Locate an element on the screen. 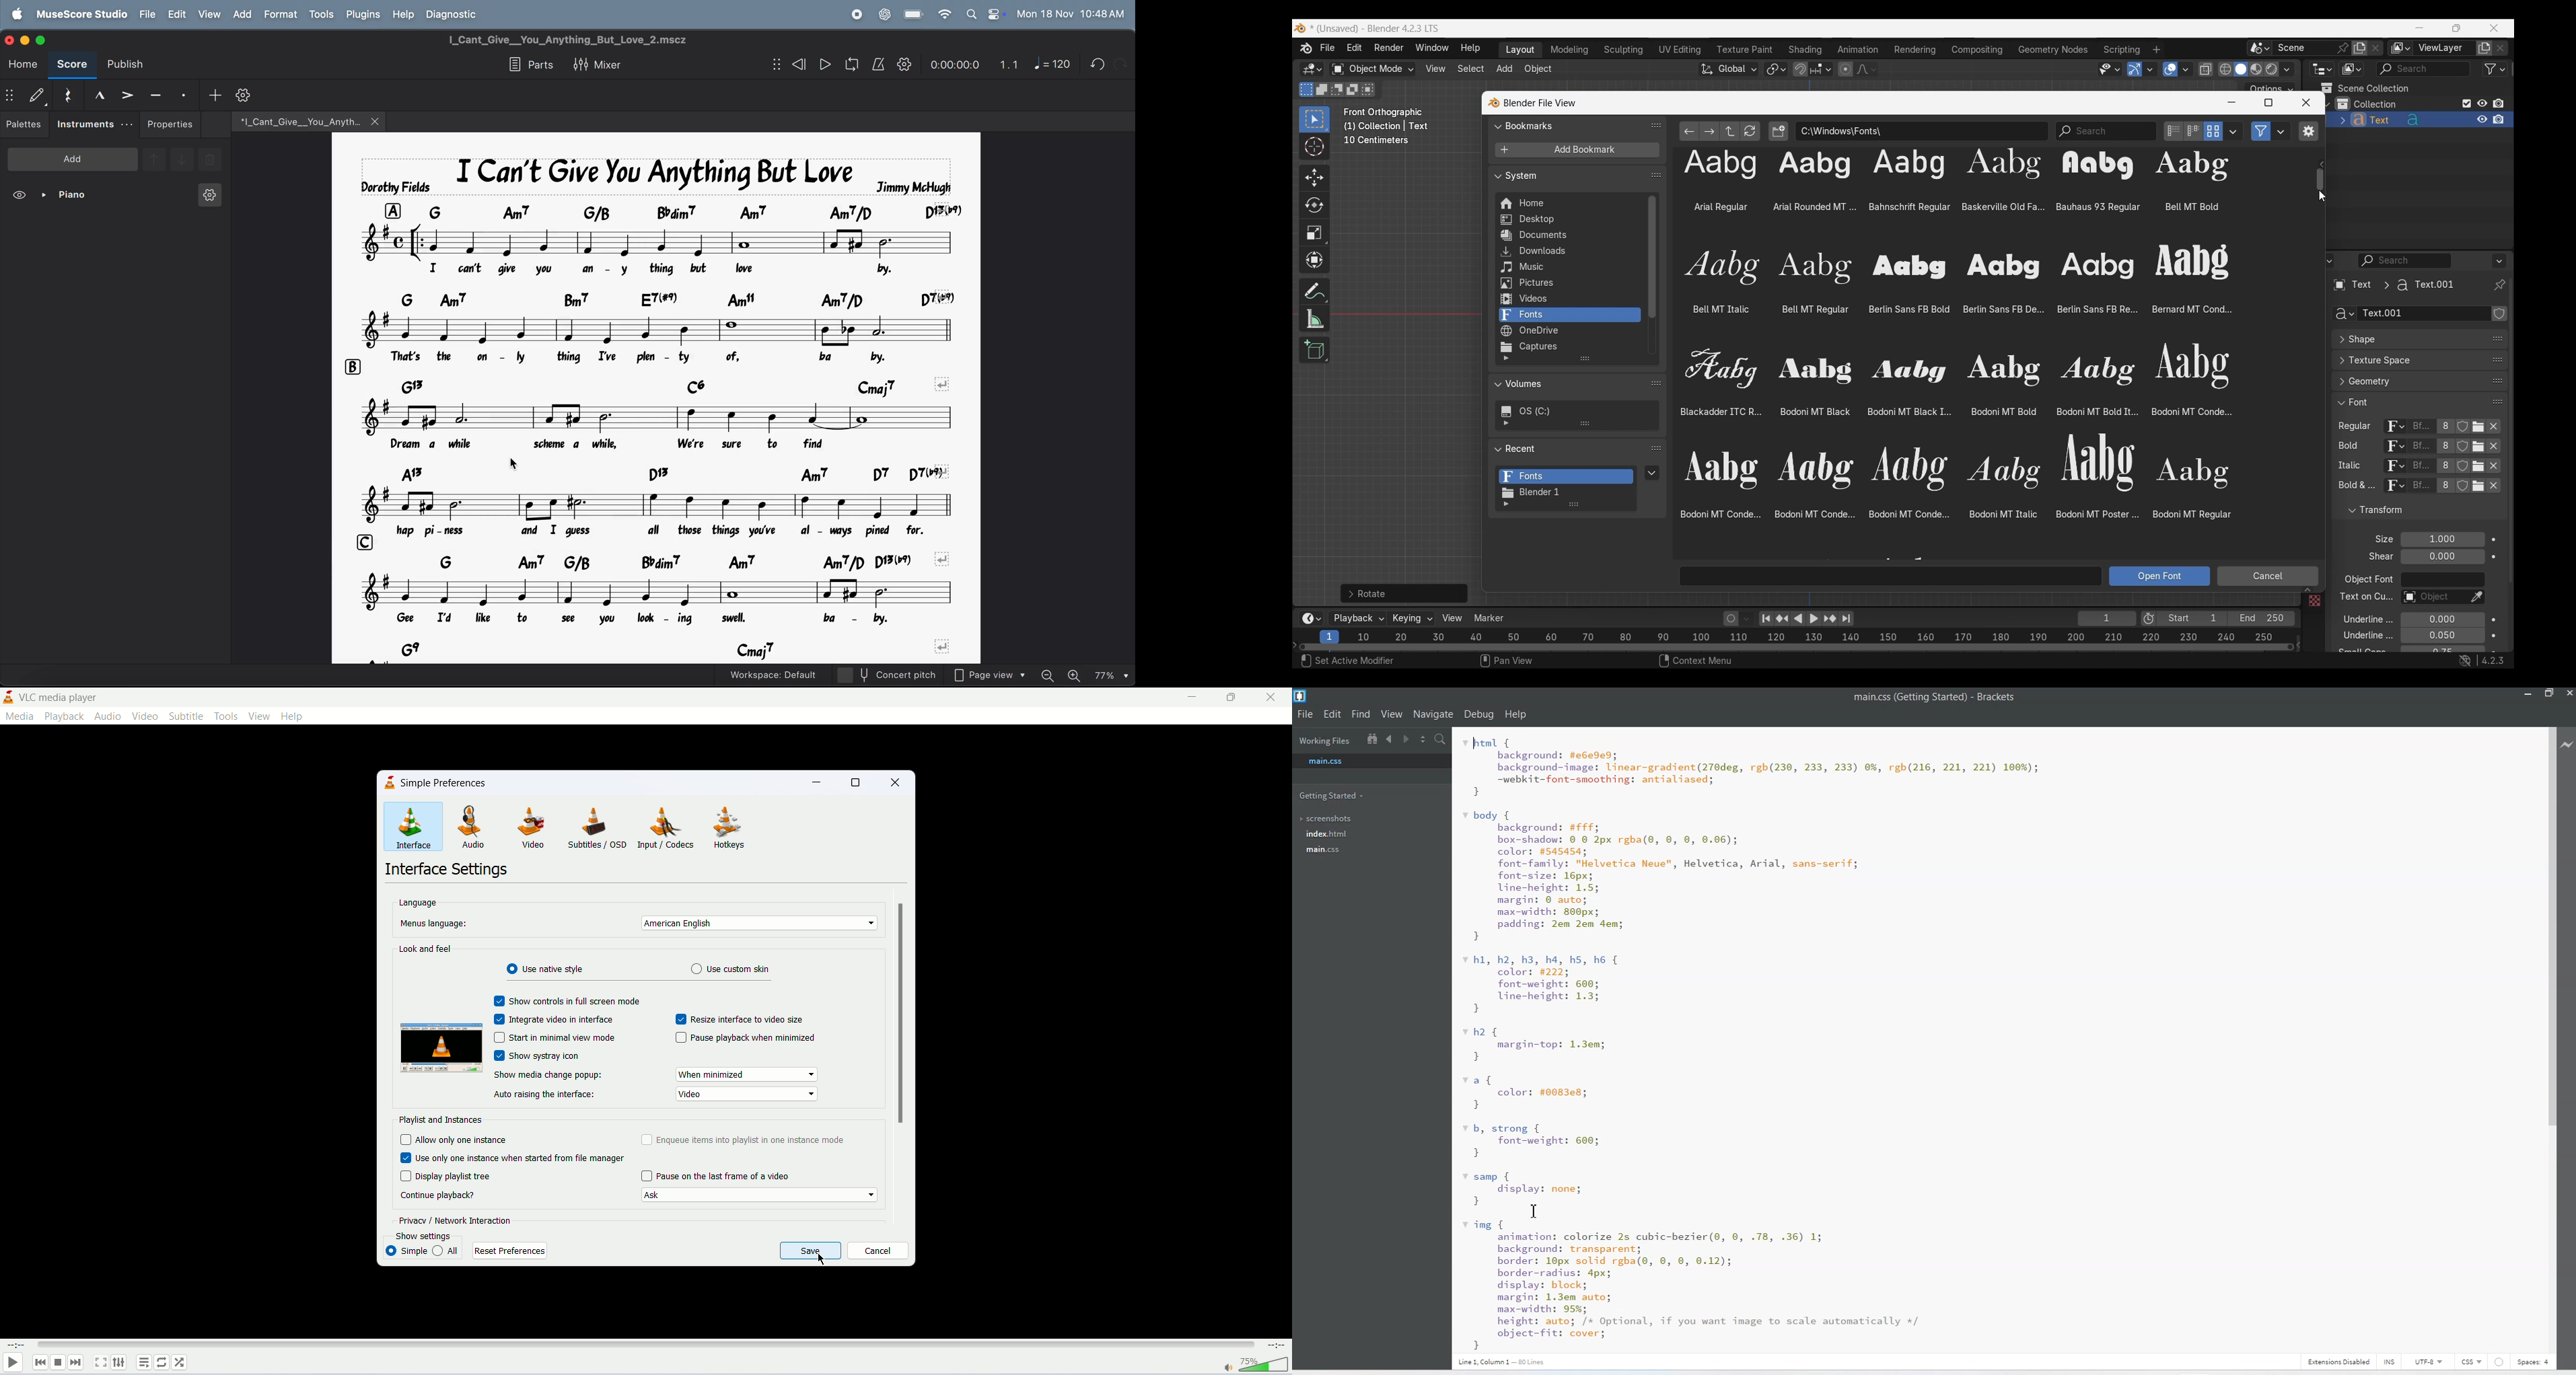 The width and height of the screenshot is (2576, 1400). scroll bar is located at coordinates (899, 1012).